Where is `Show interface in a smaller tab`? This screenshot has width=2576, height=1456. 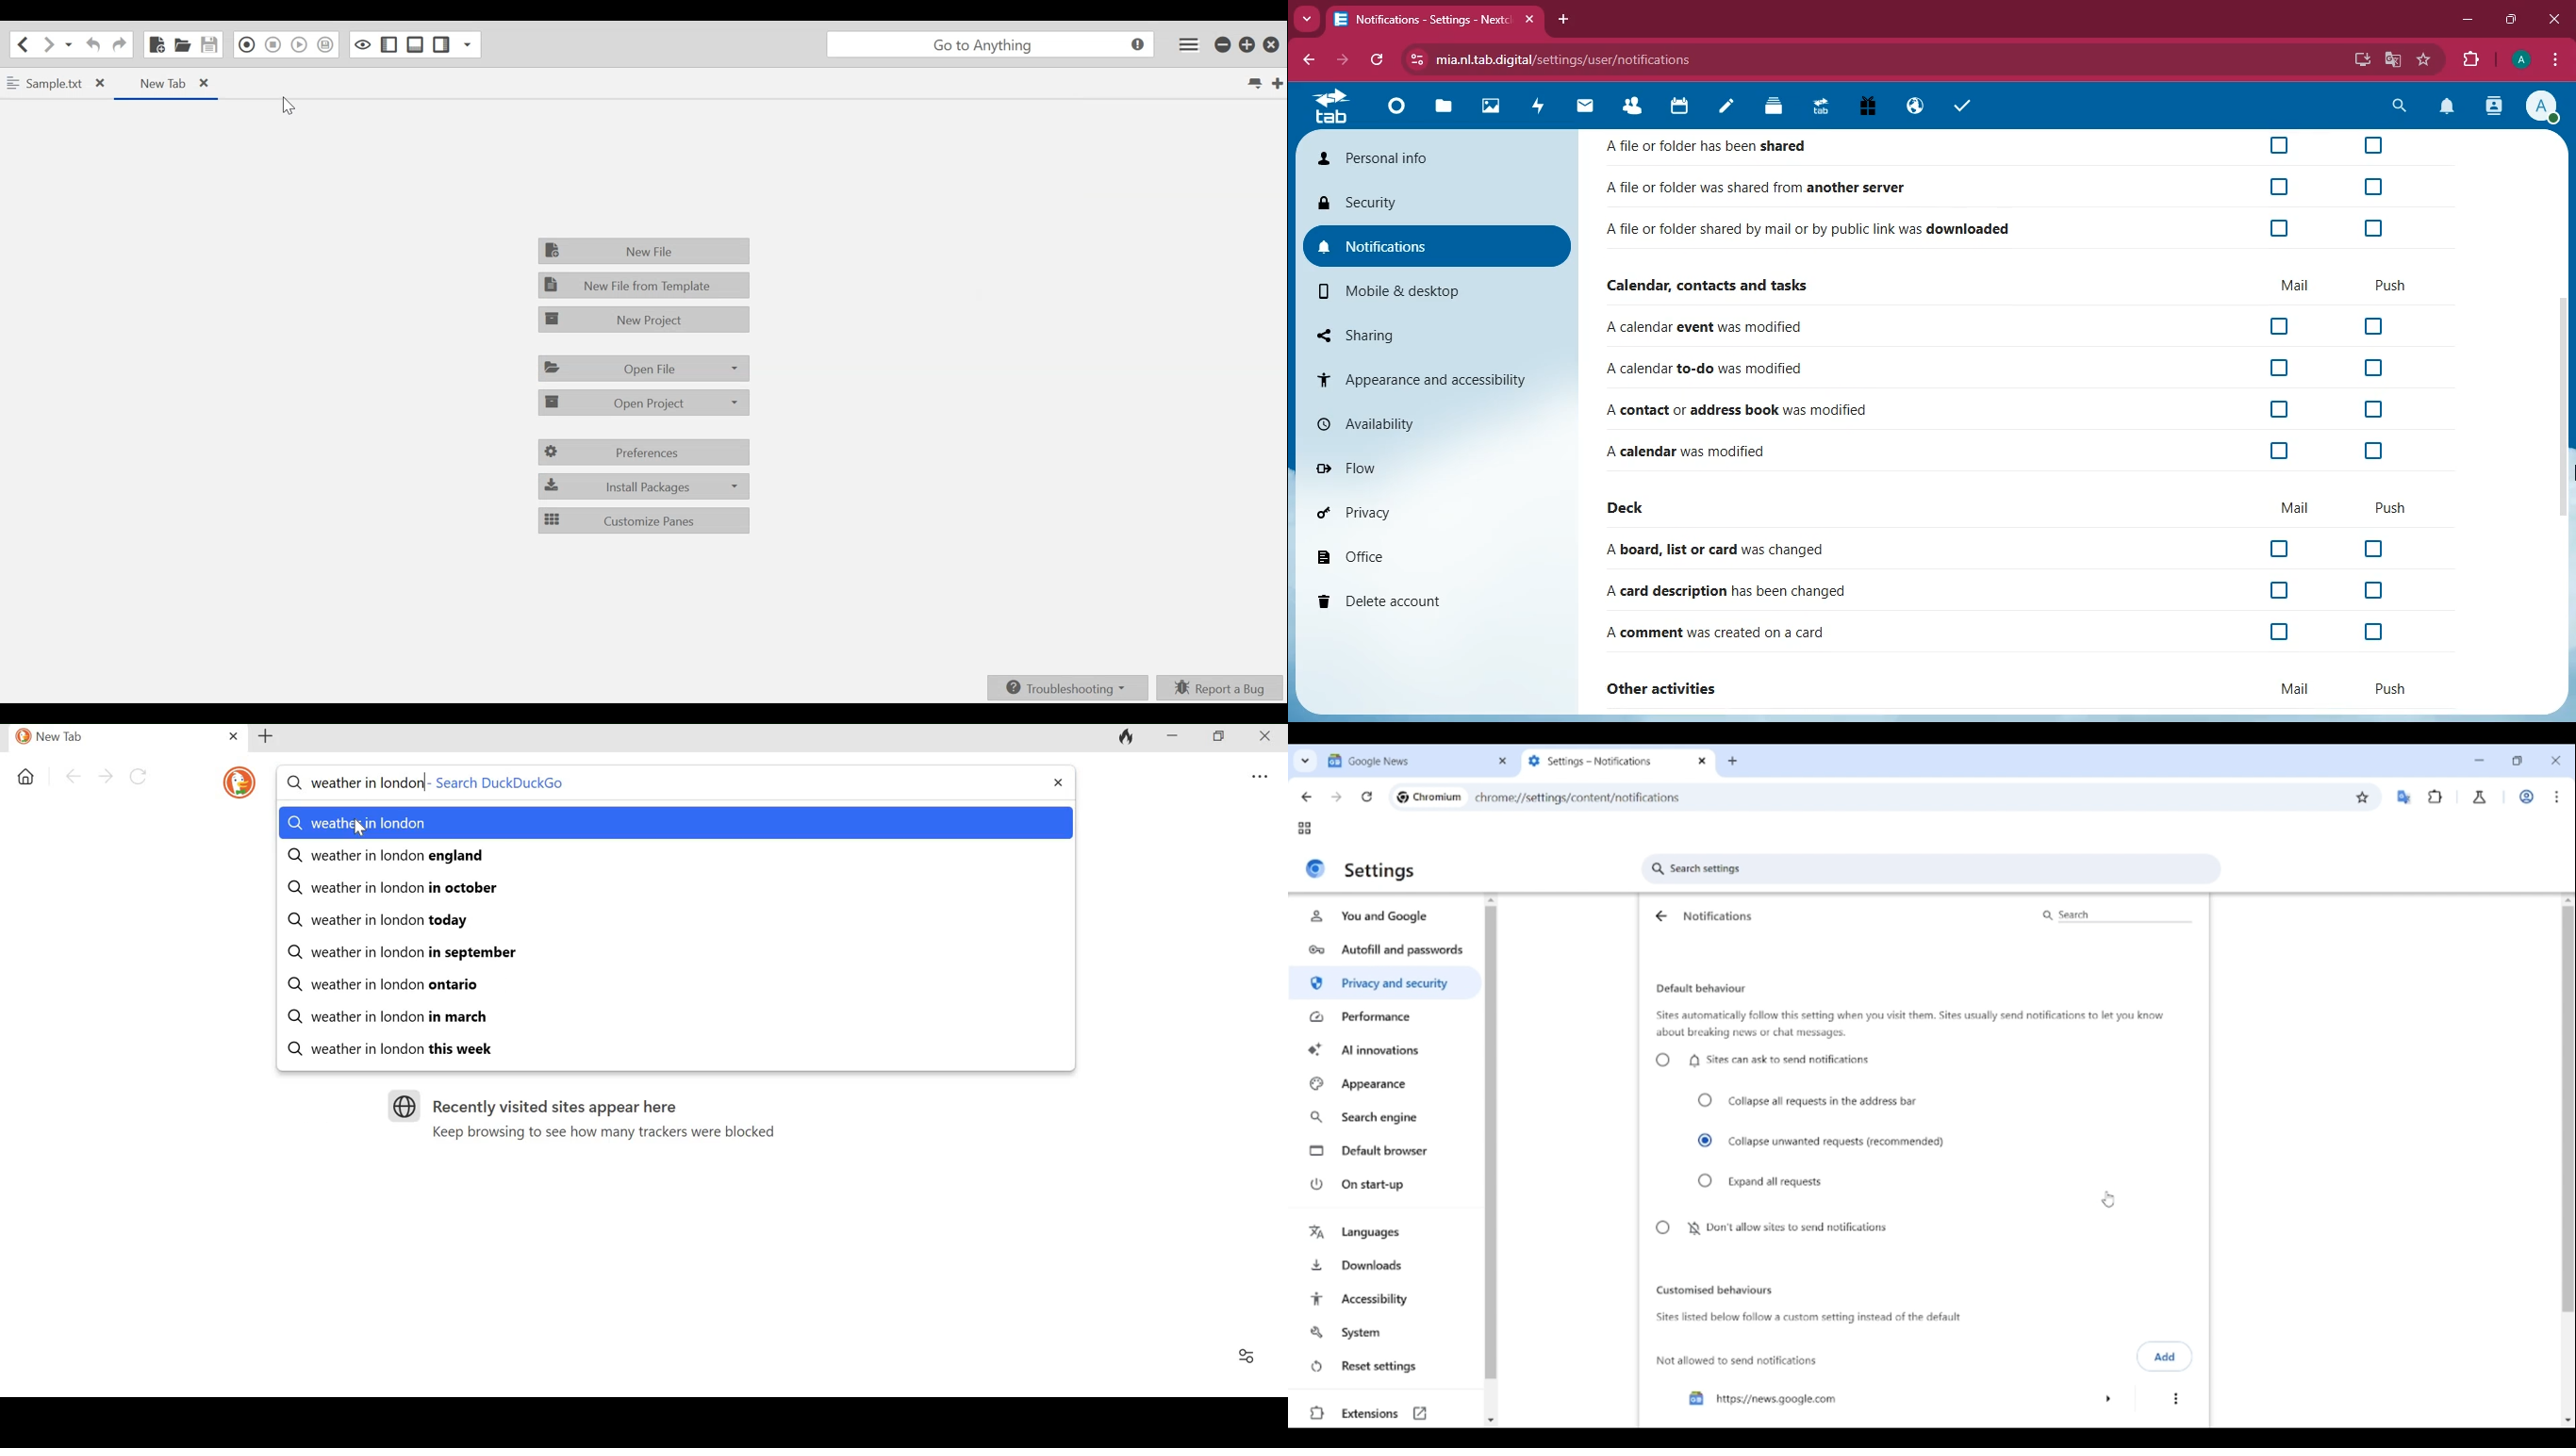
Show interface in a smaller tab is located at coordinates (2517, 761).